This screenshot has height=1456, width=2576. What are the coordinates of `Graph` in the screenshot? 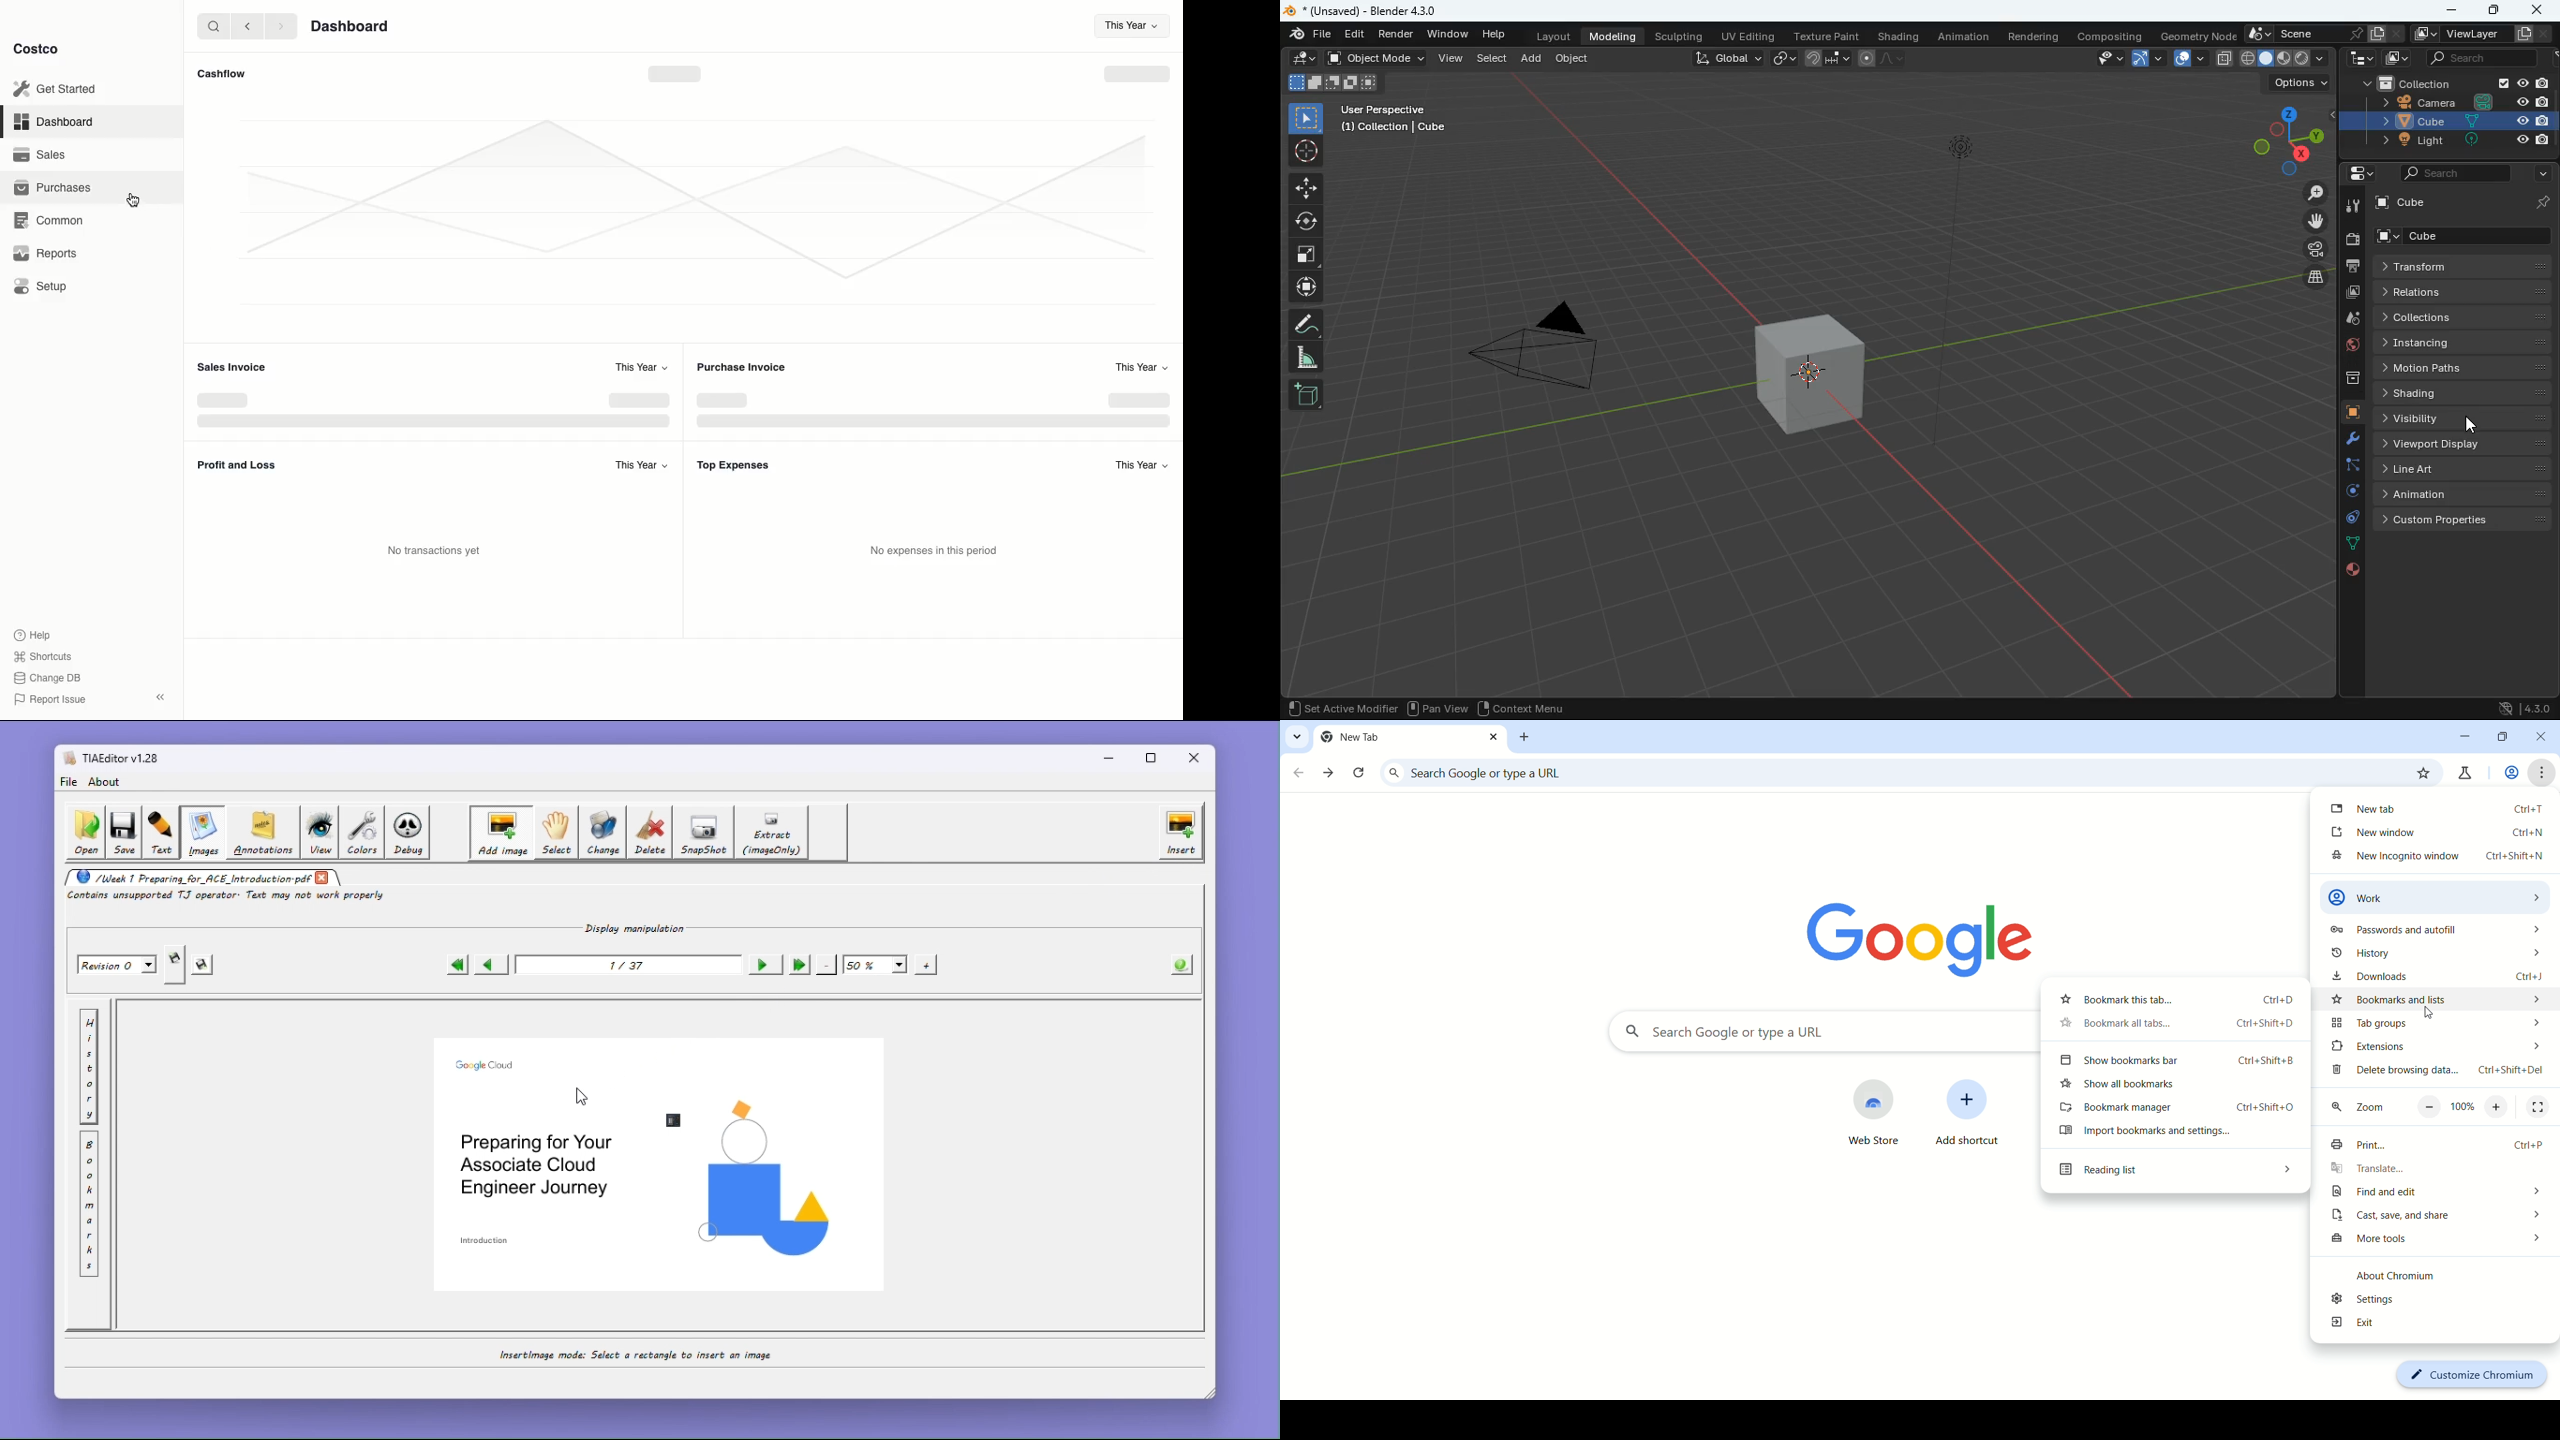 It's located at (679, 411).